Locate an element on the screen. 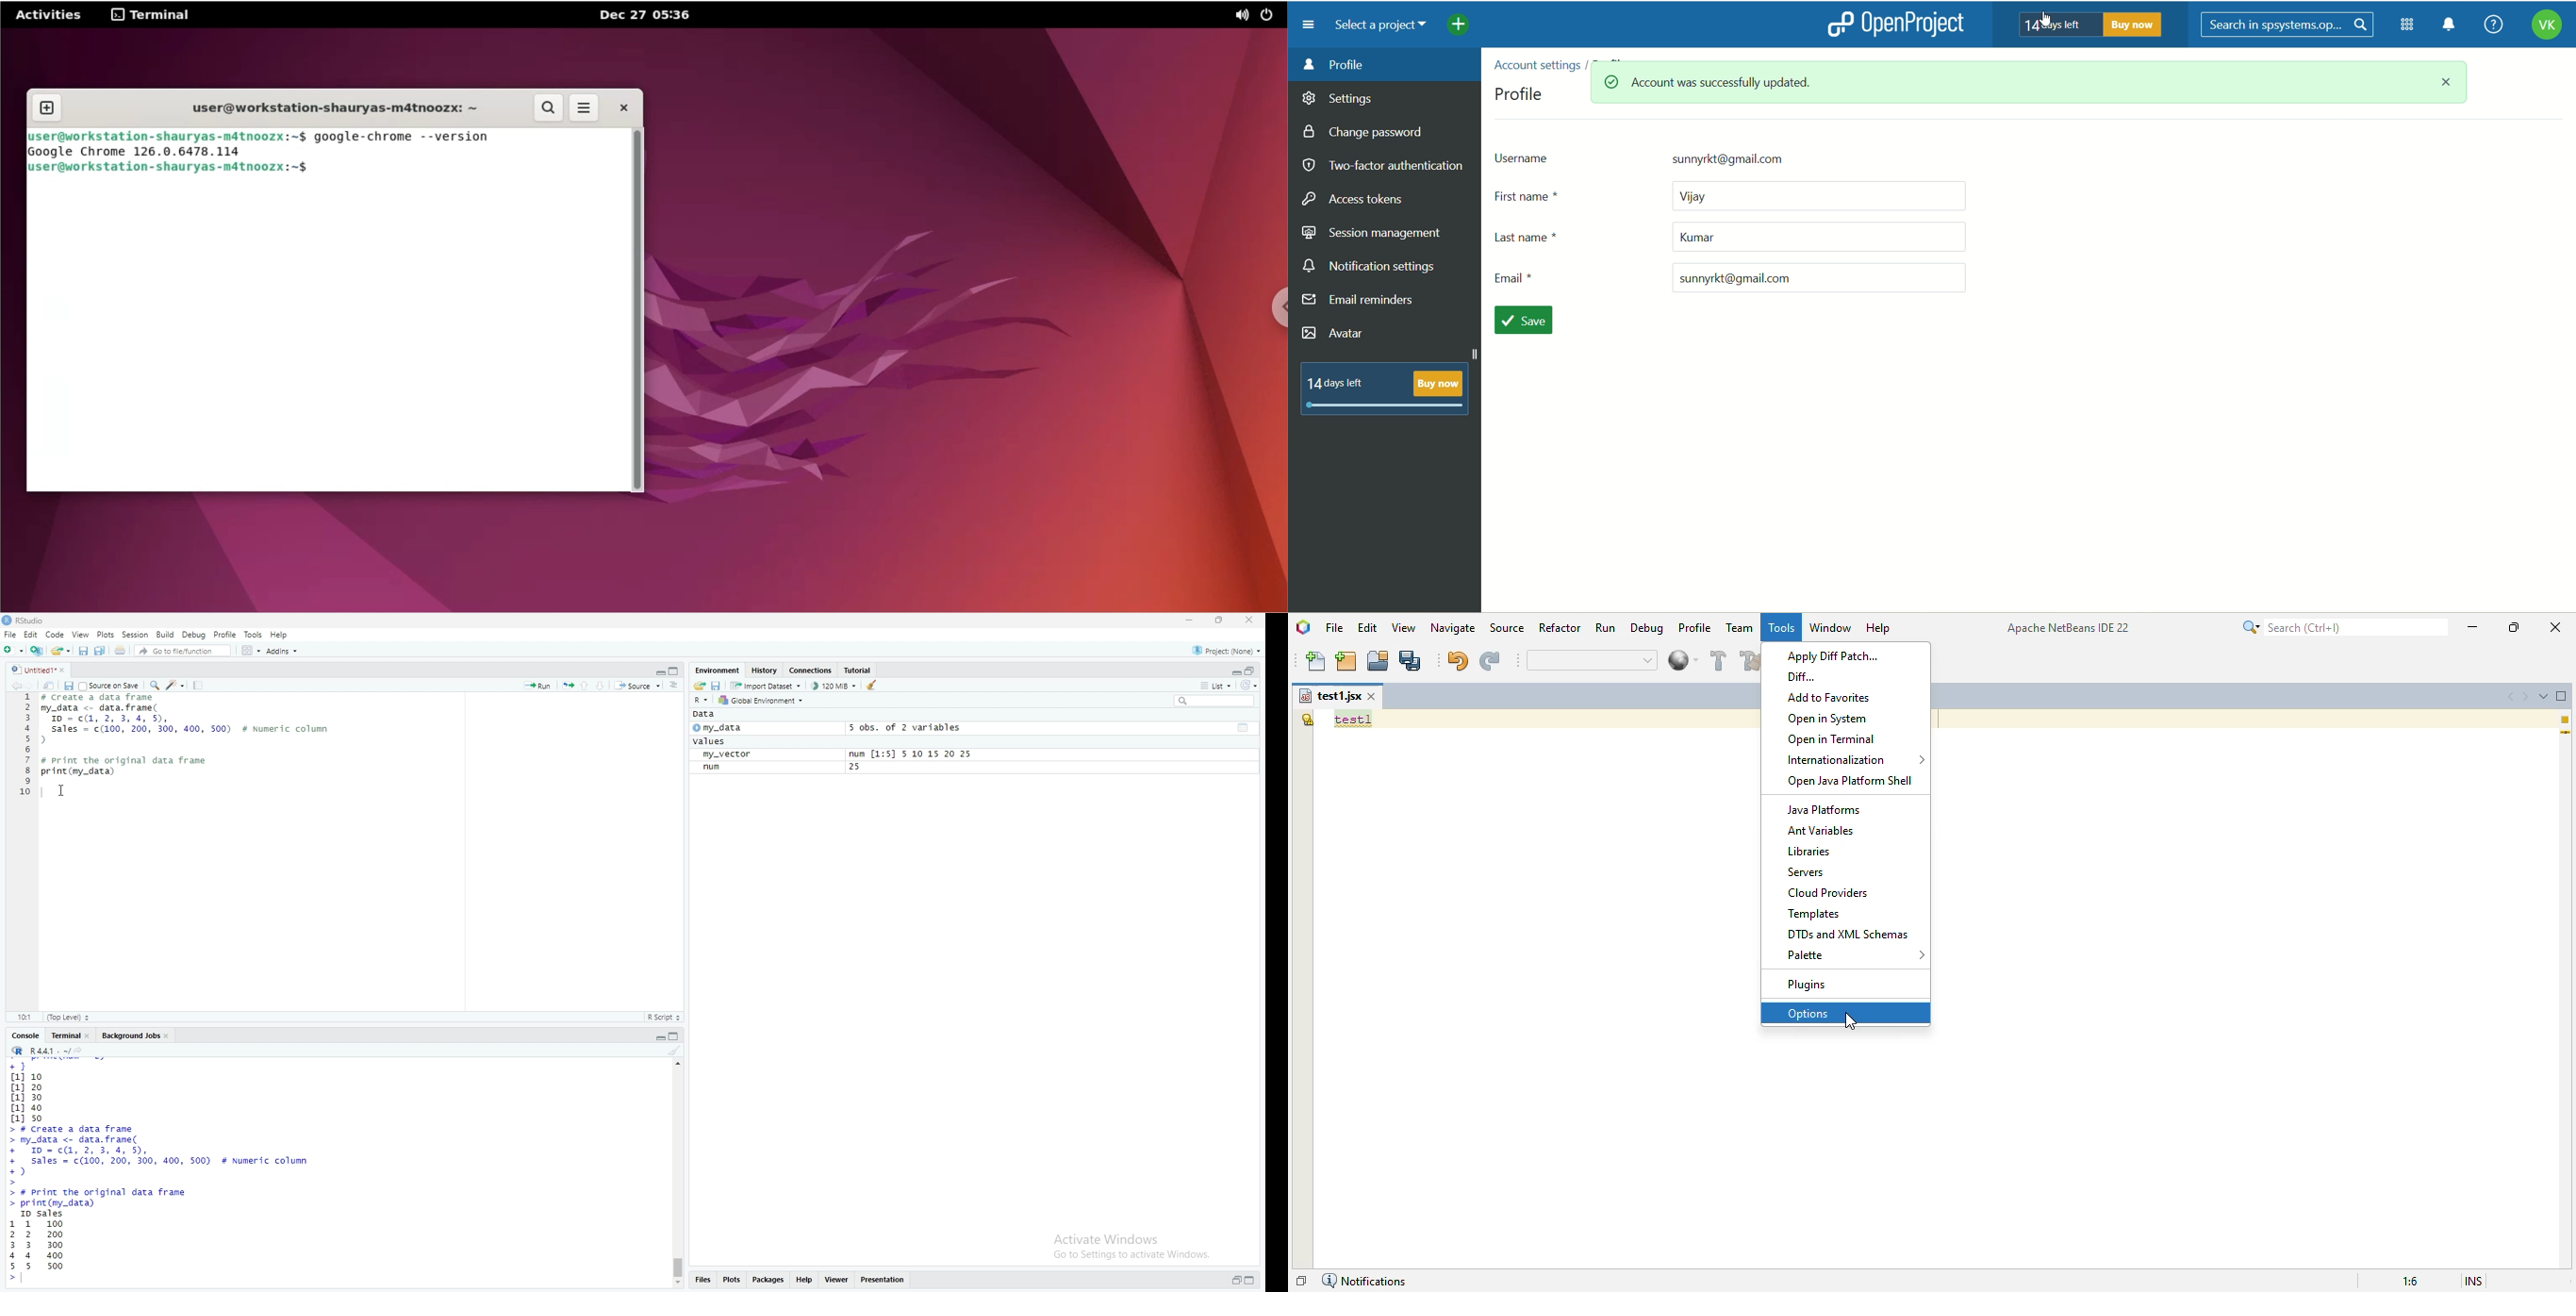 The image size is (2576, 1316). search field is located at coordinates (1213, 702).